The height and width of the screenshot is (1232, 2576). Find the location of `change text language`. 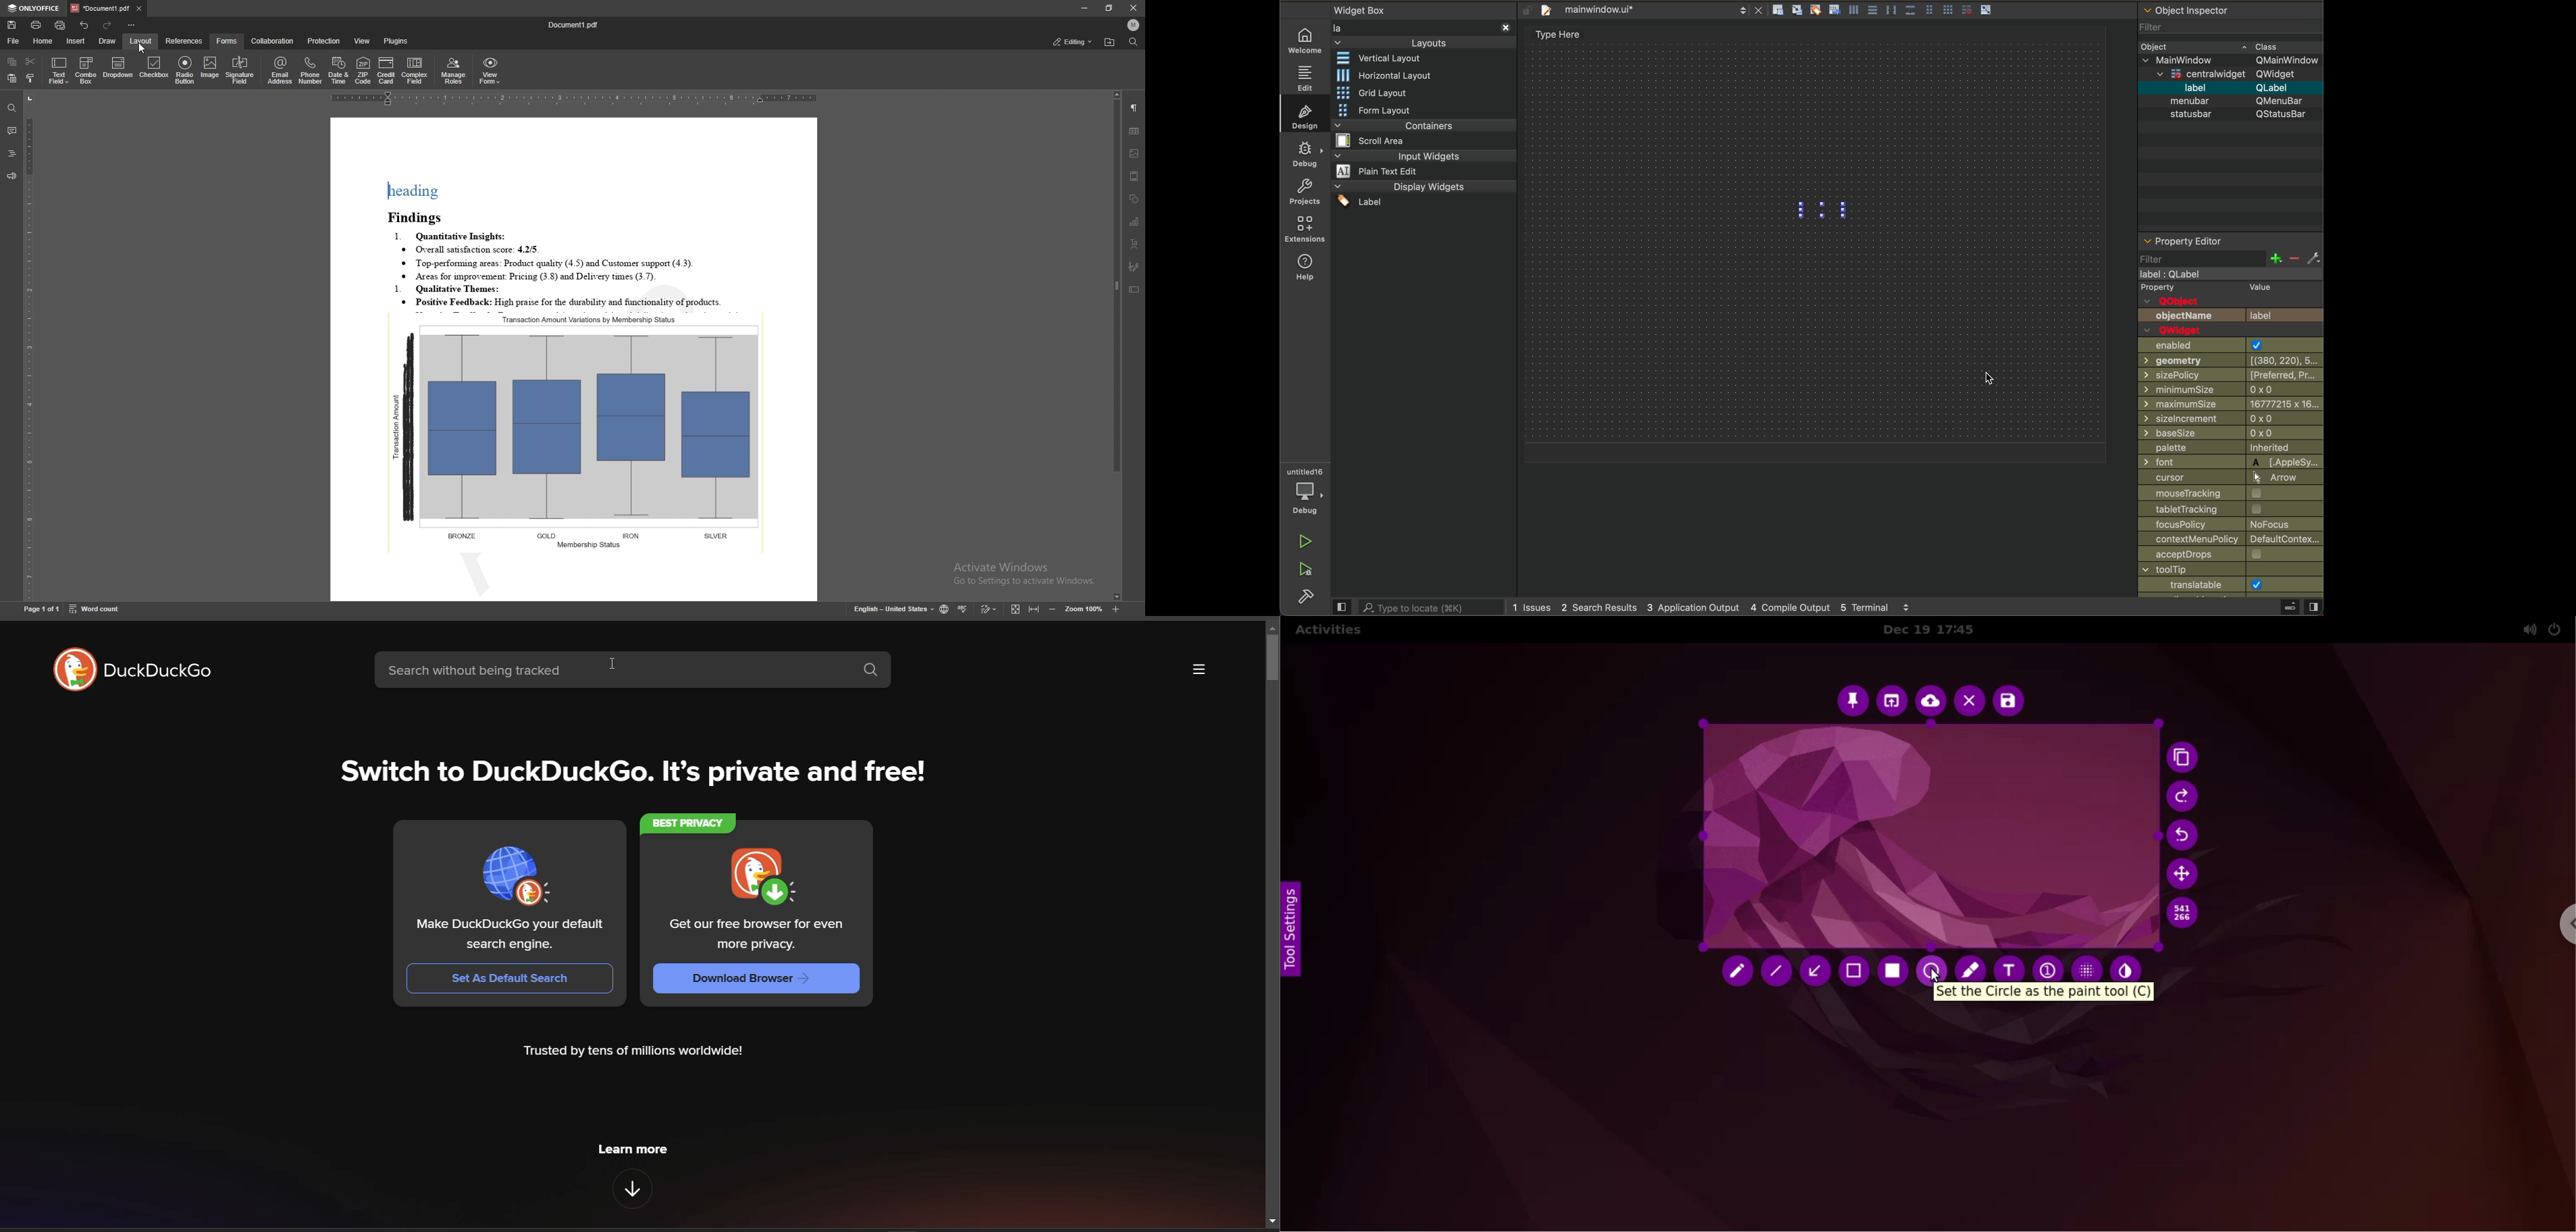

change text language is located at coordinates (895, 607).